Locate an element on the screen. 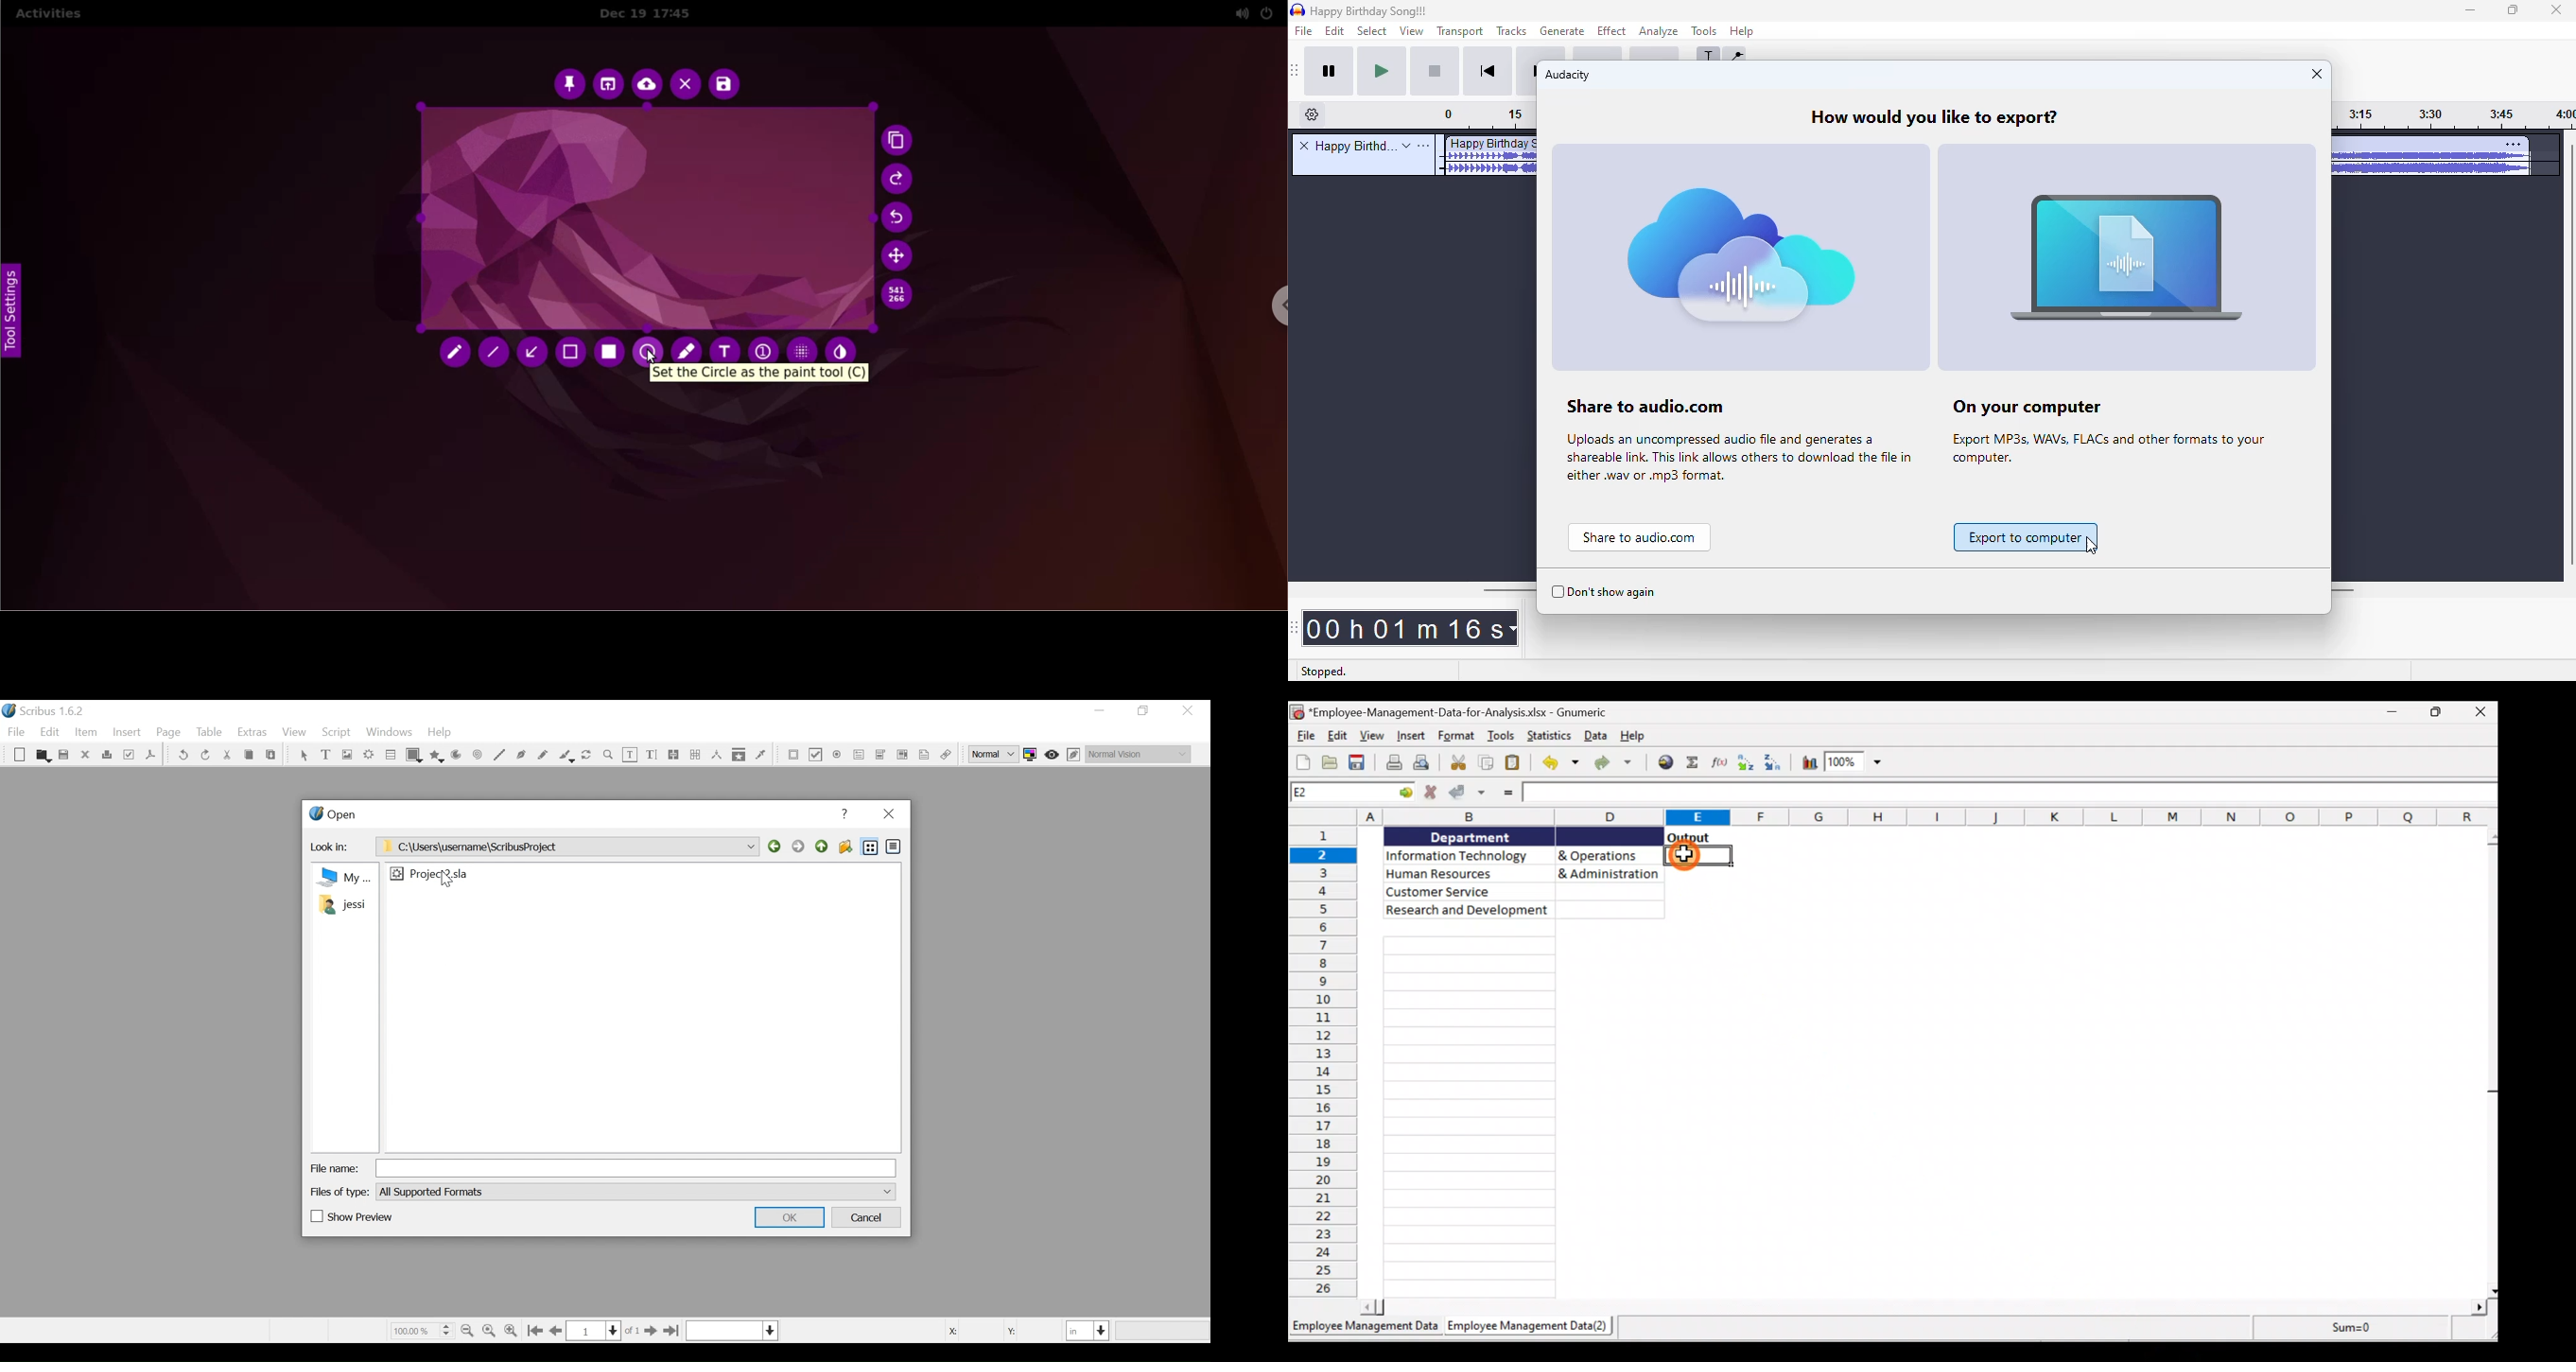  delete track is located at coordinates (1304, 145).